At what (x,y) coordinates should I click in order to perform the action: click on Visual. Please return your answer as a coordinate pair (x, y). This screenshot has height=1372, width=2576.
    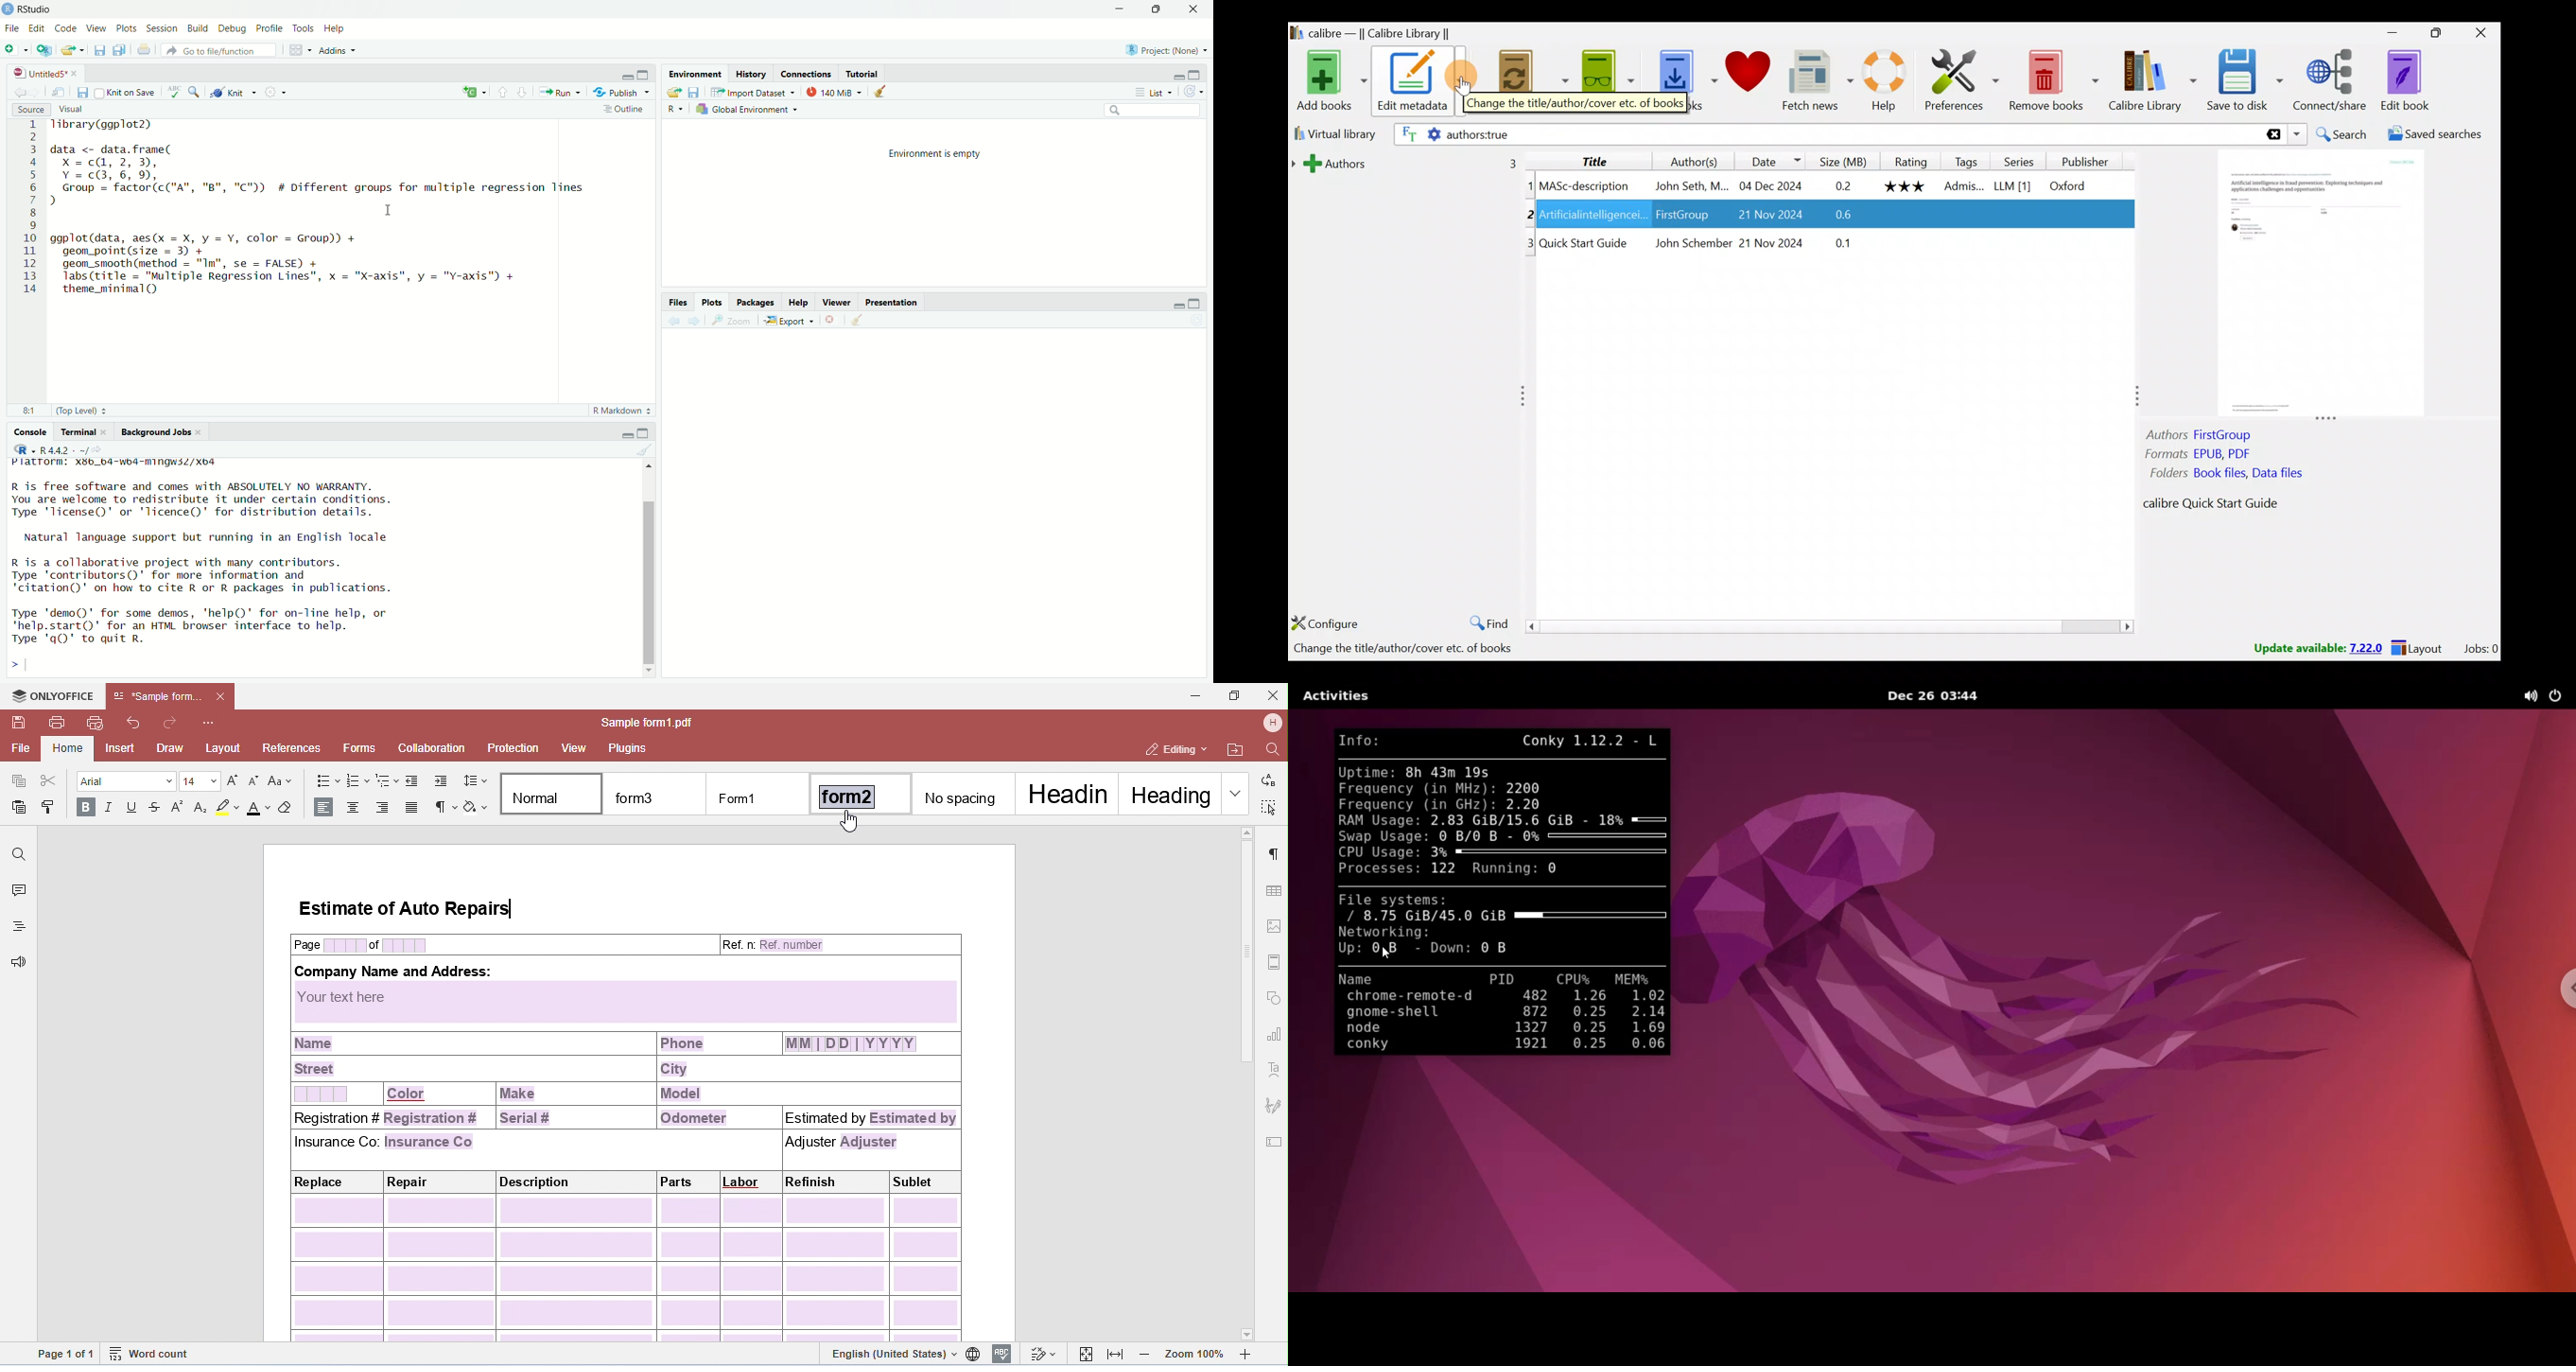
    Looking at the image, I should click on (79, 108).